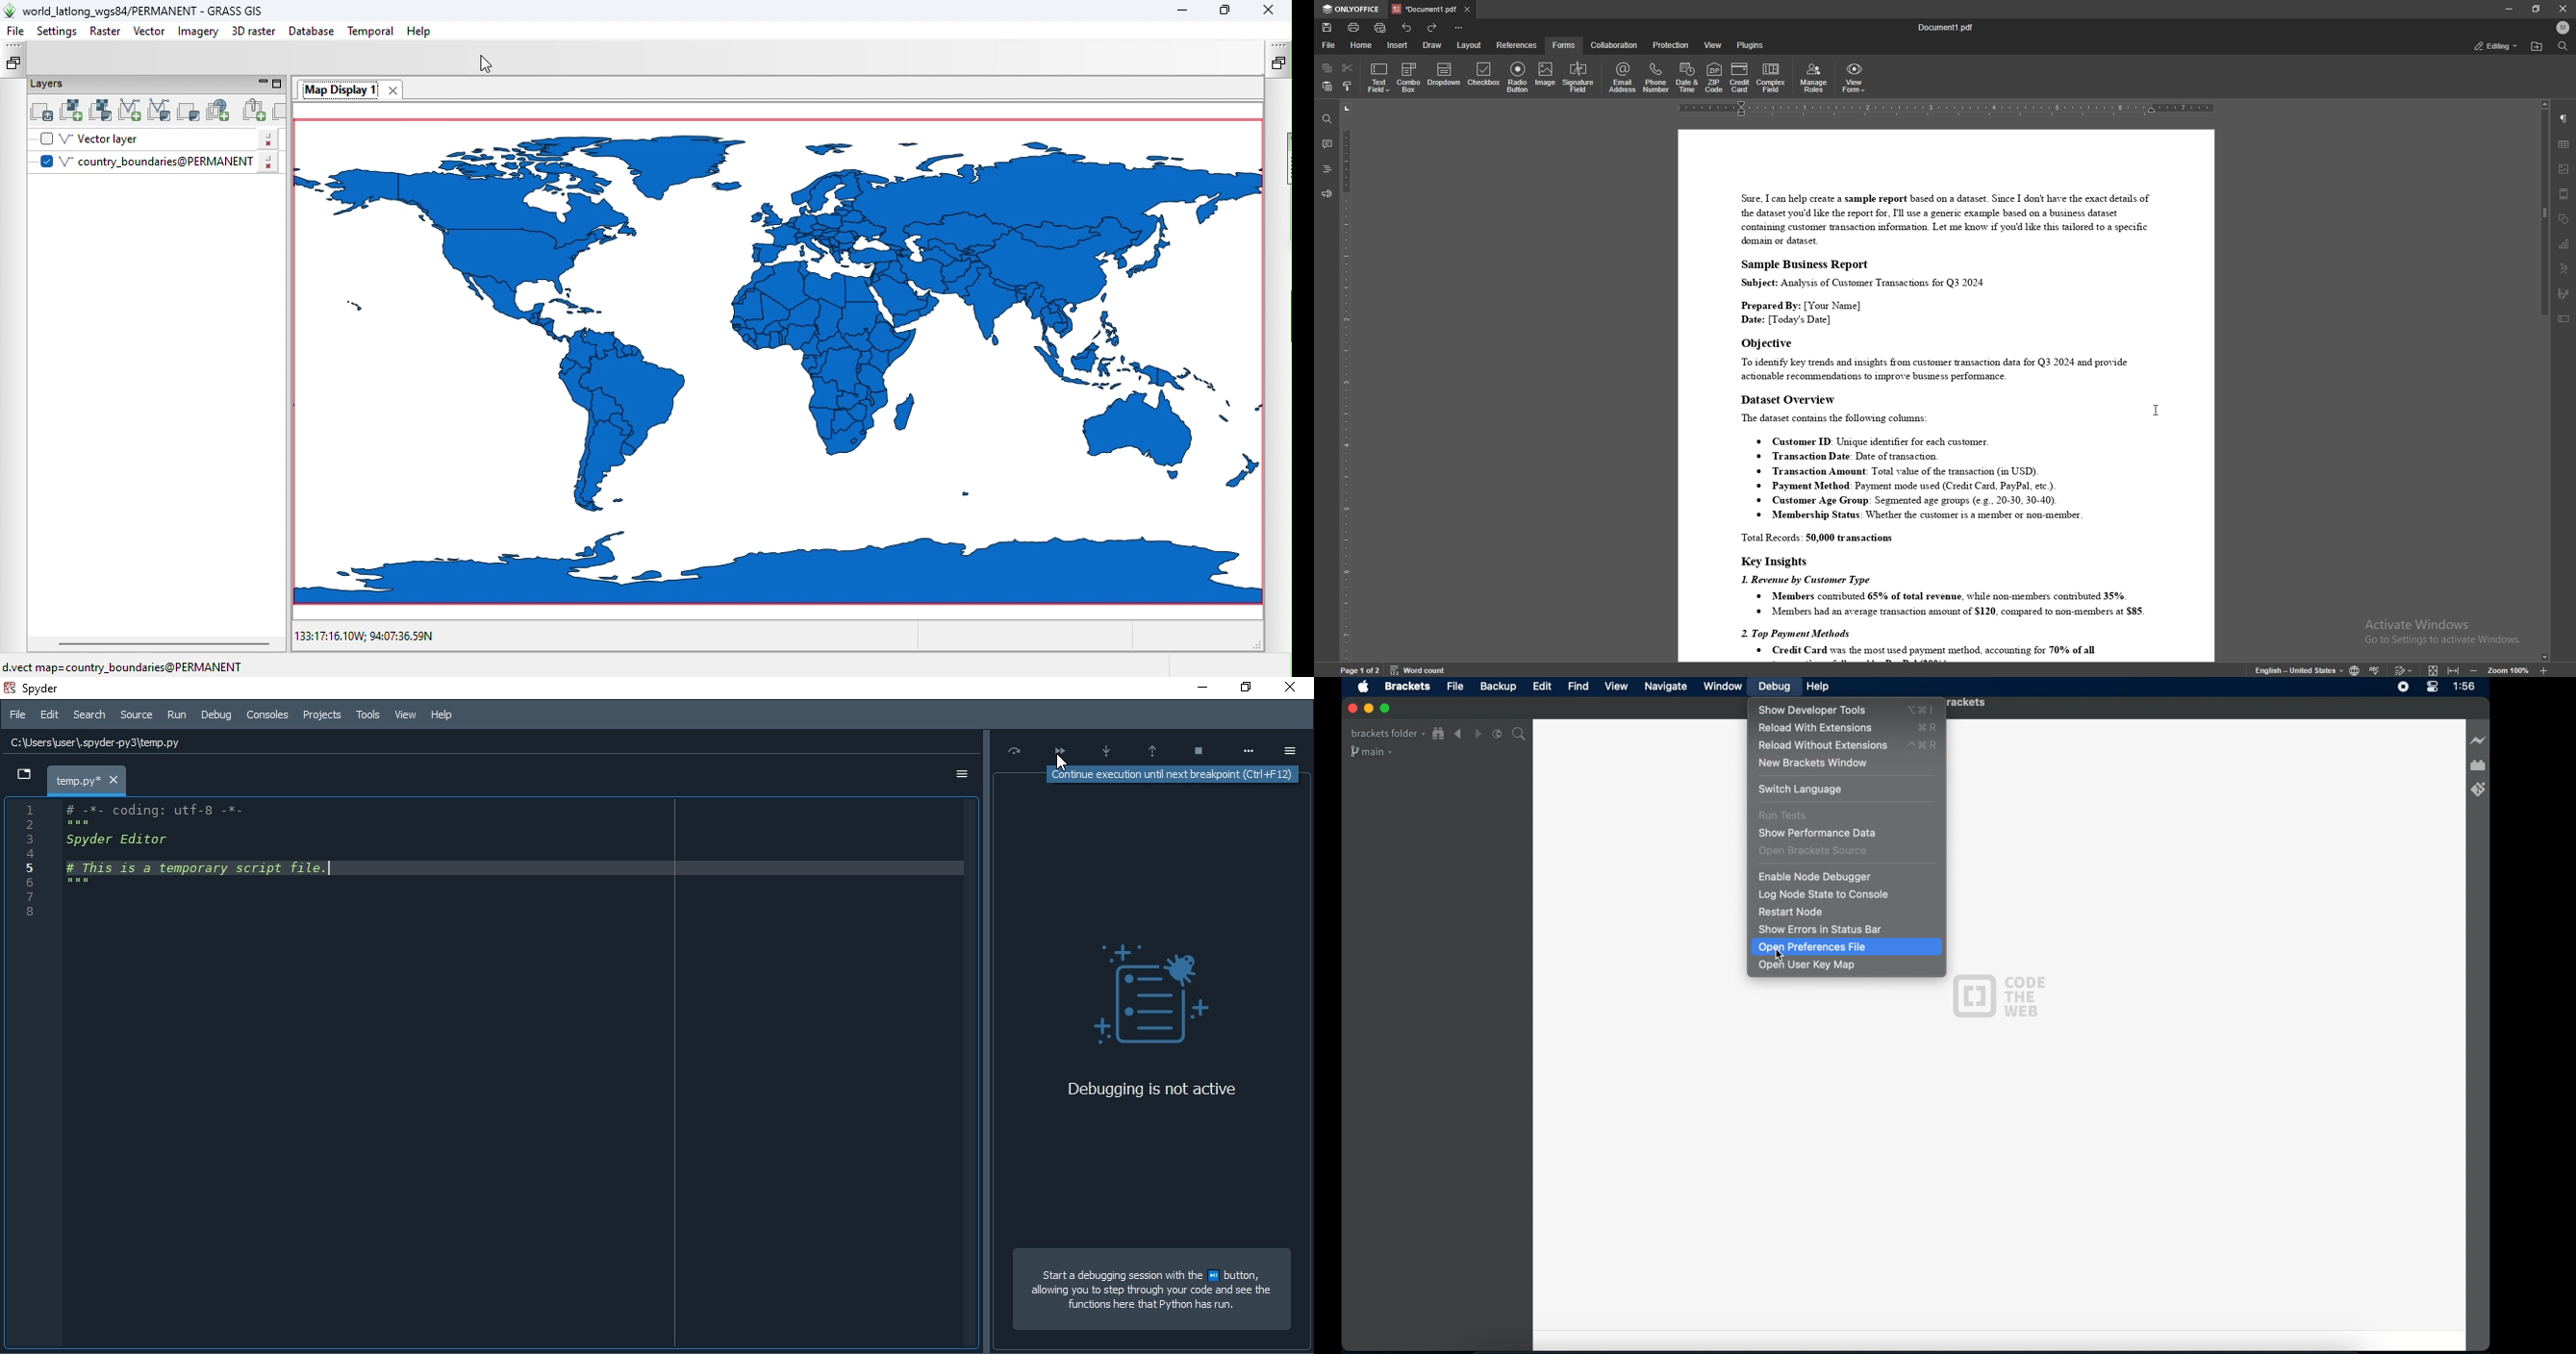 This screenshot has width=2576, height=1372. What do you see at coordinates (1294, 752) in the screenshot?
I see `options` at bounding box center [1294, 752].